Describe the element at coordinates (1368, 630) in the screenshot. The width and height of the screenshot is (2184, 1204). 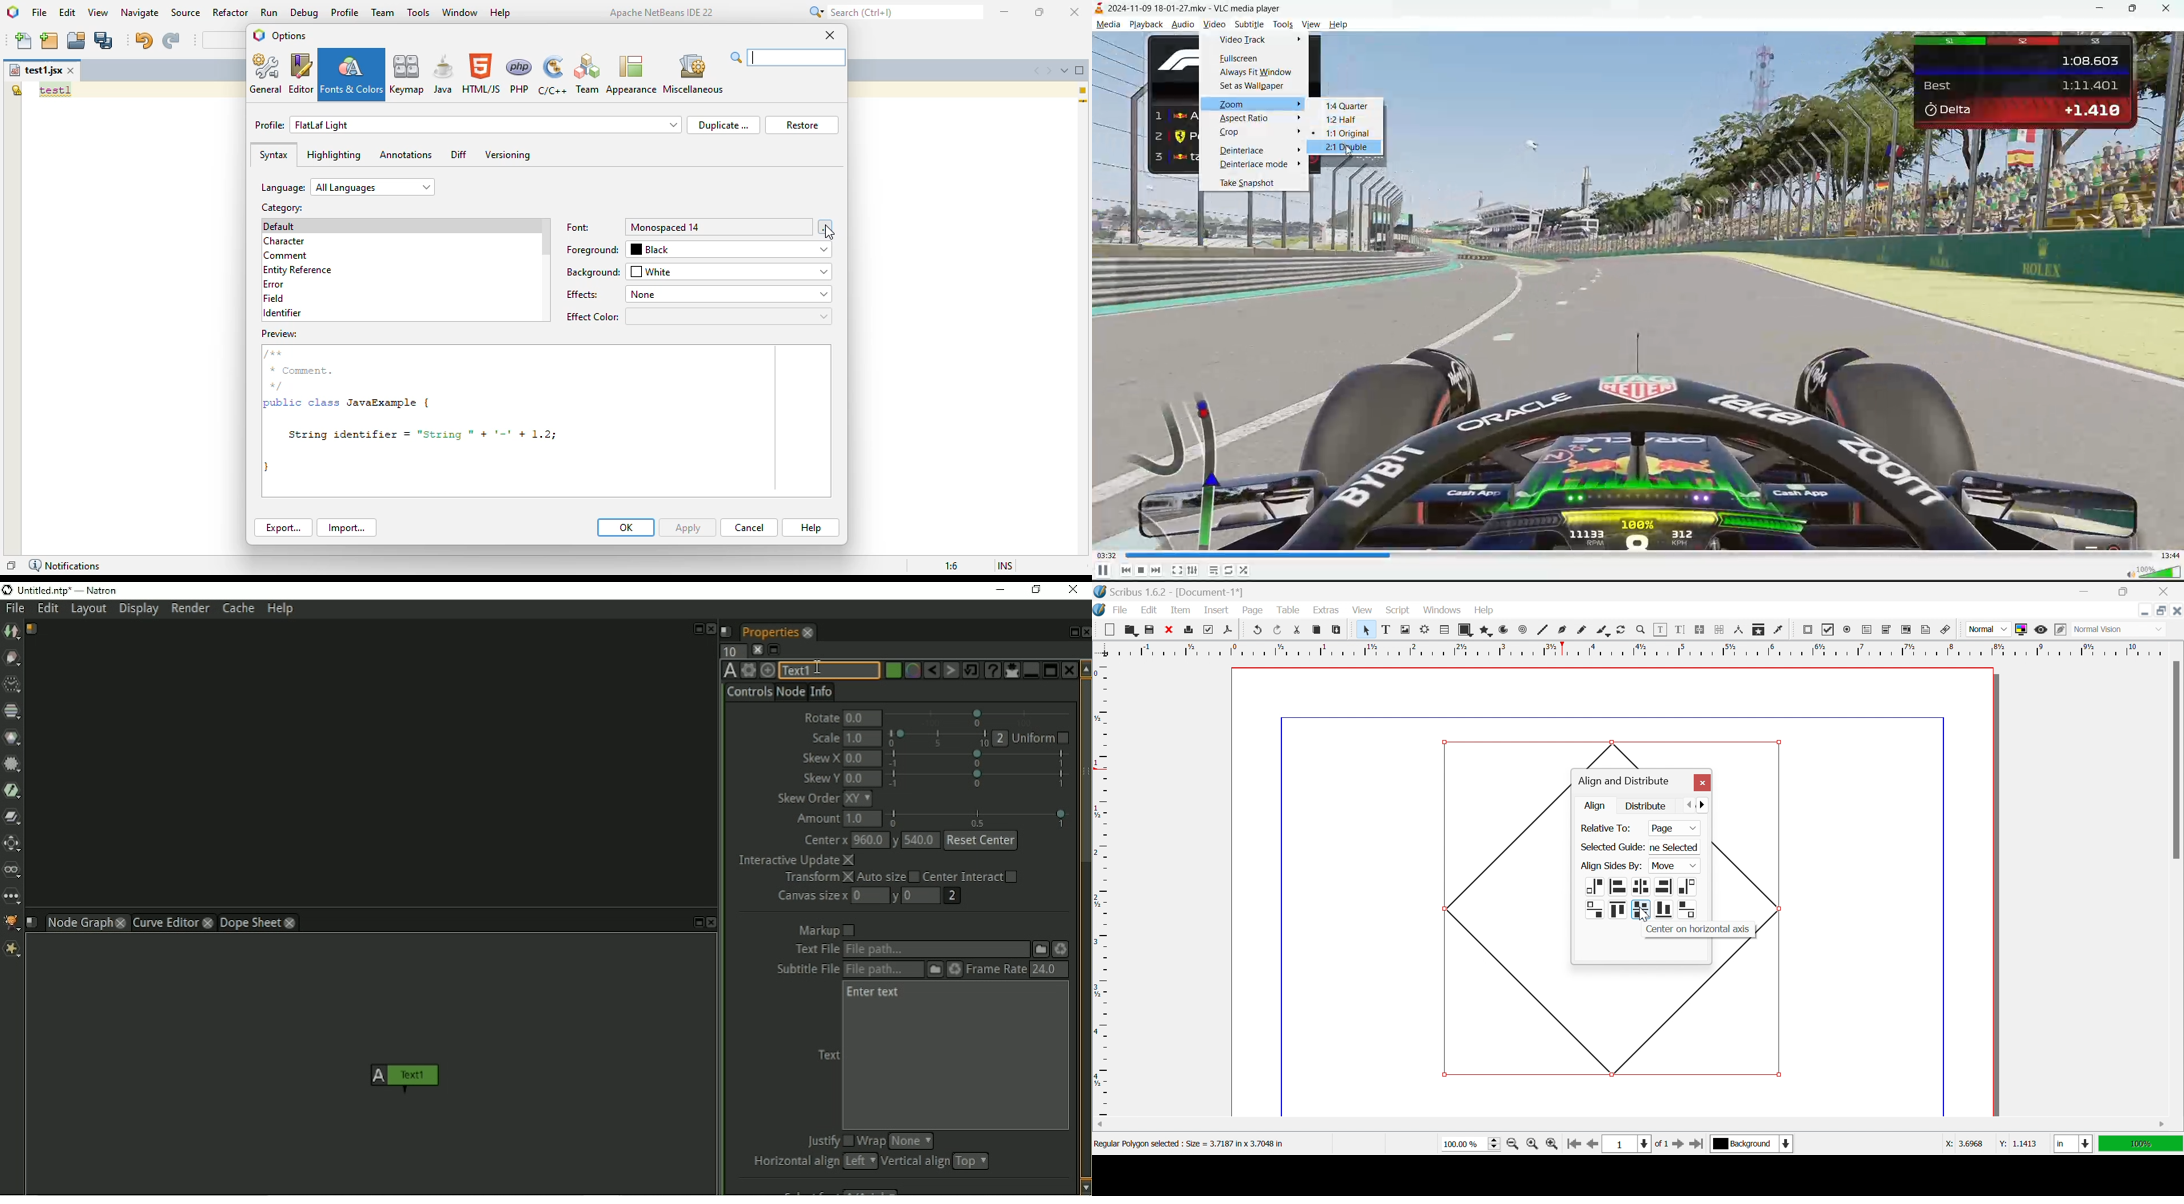
I see `Select item` at that location.